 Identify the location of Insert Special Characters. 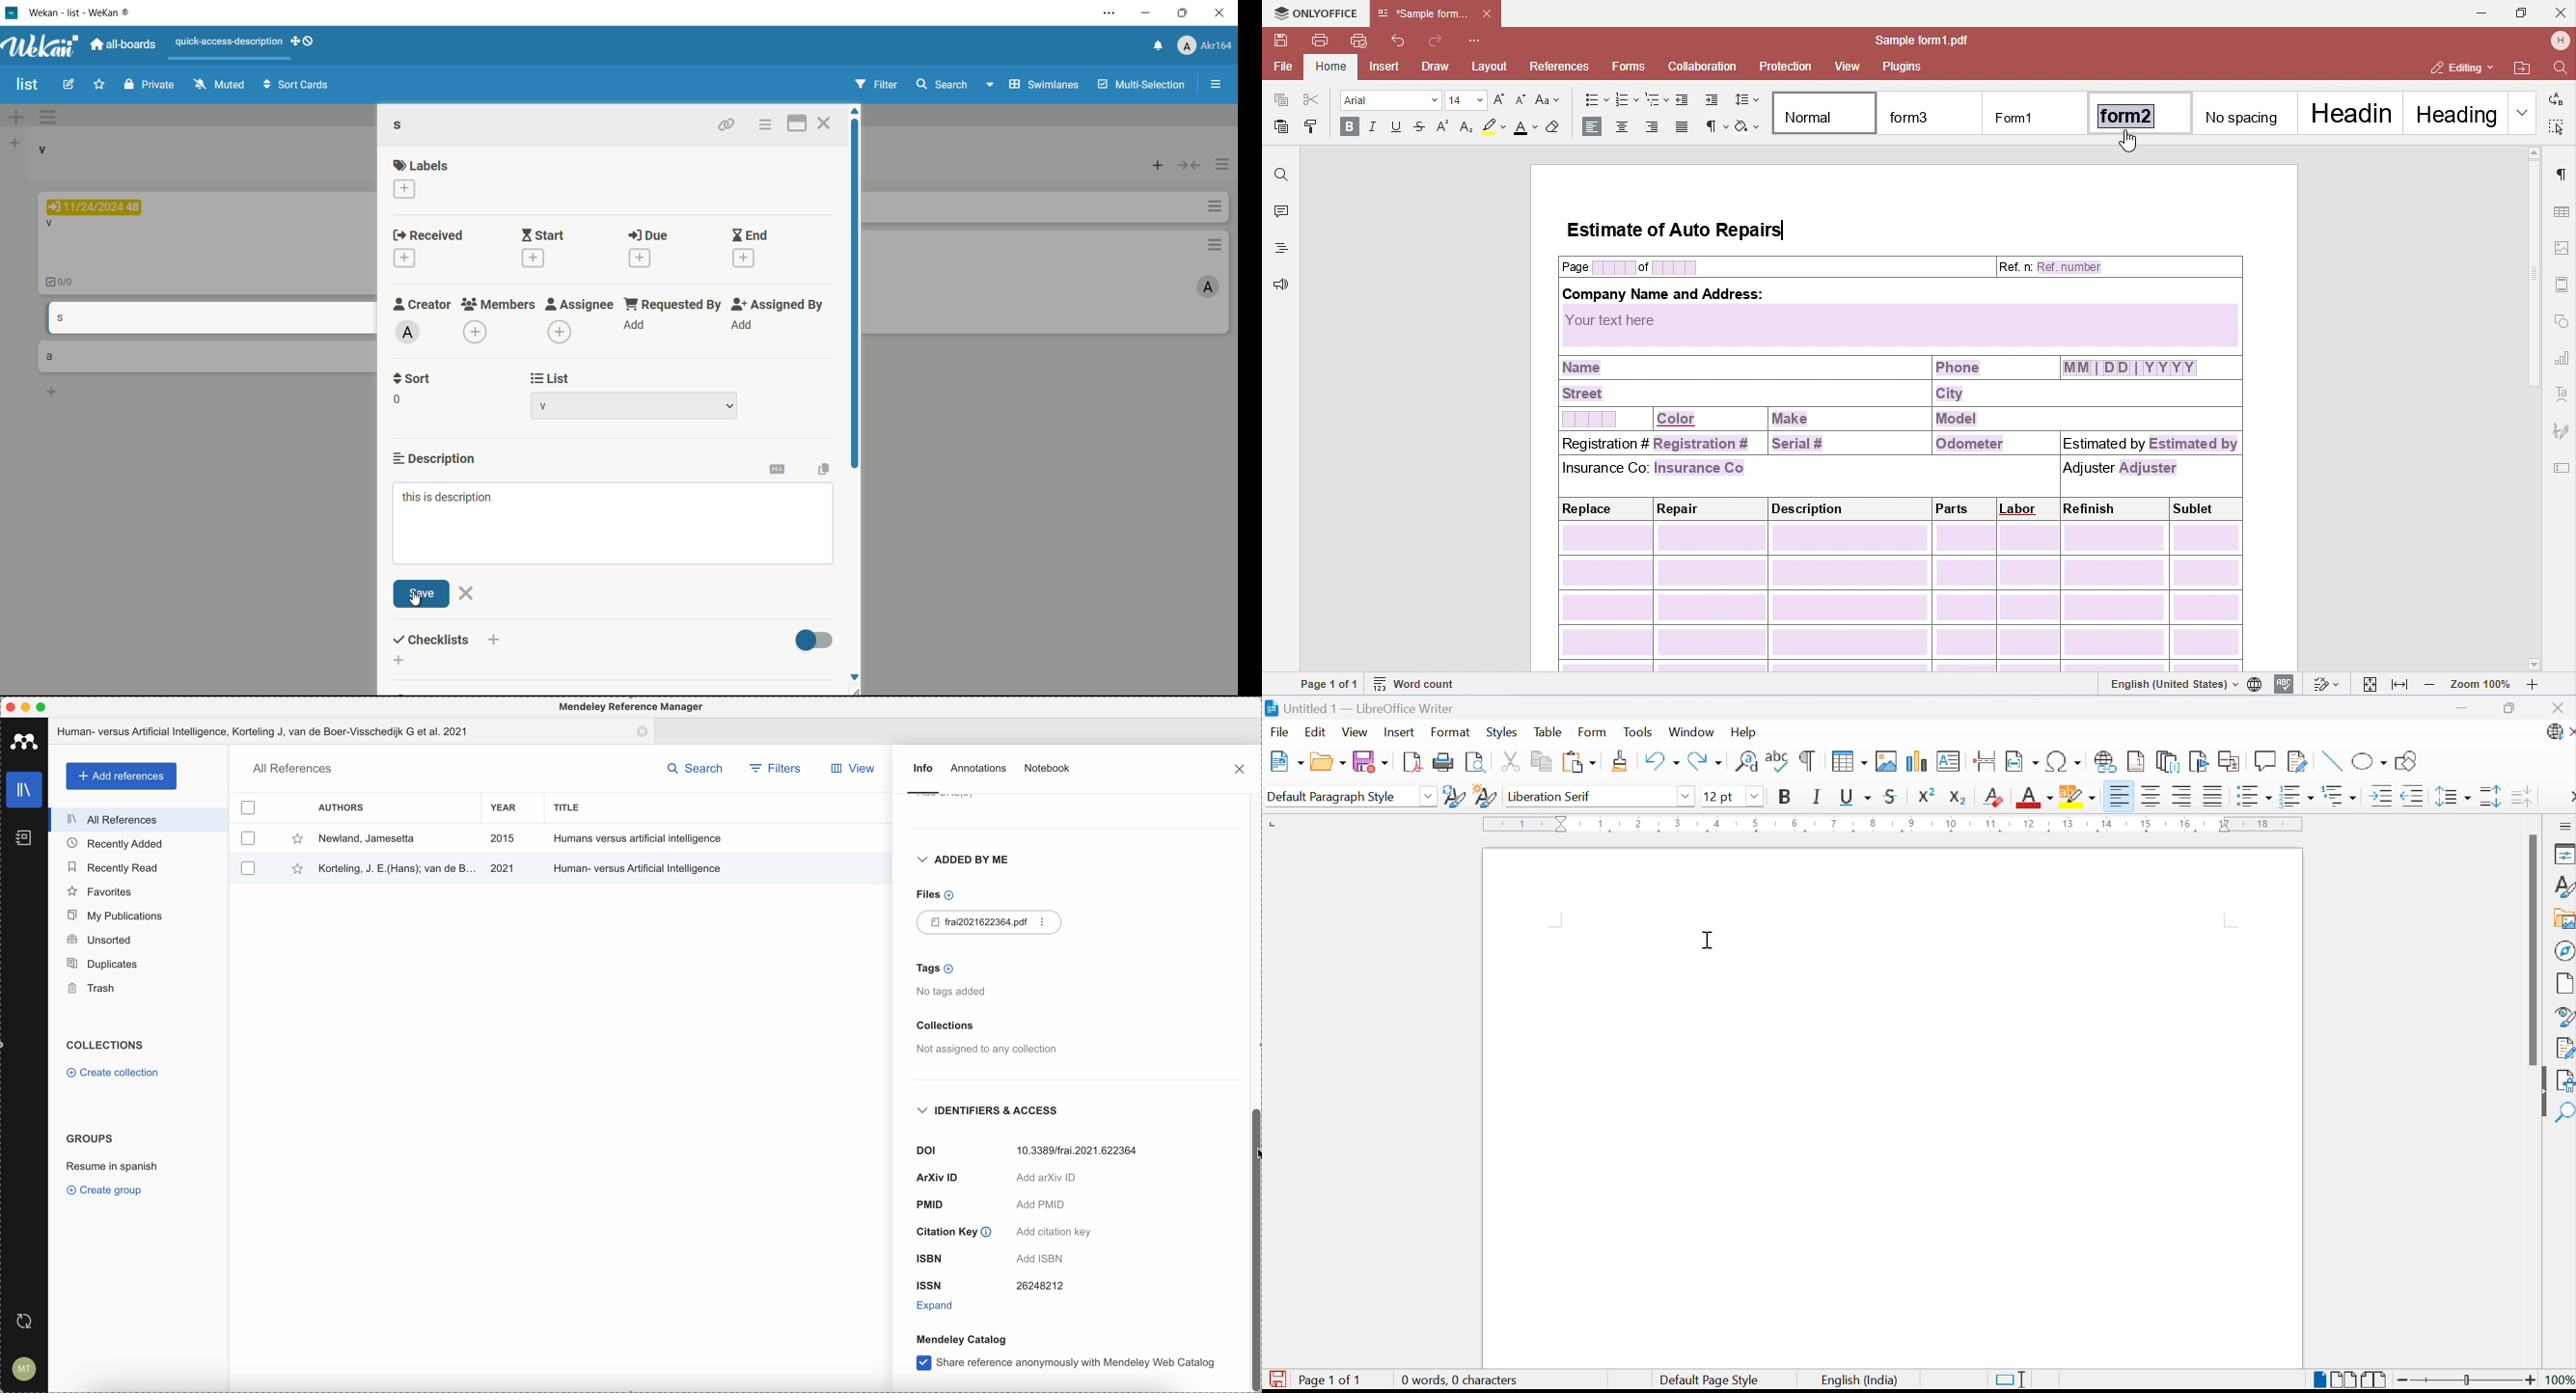
(2063, 761).